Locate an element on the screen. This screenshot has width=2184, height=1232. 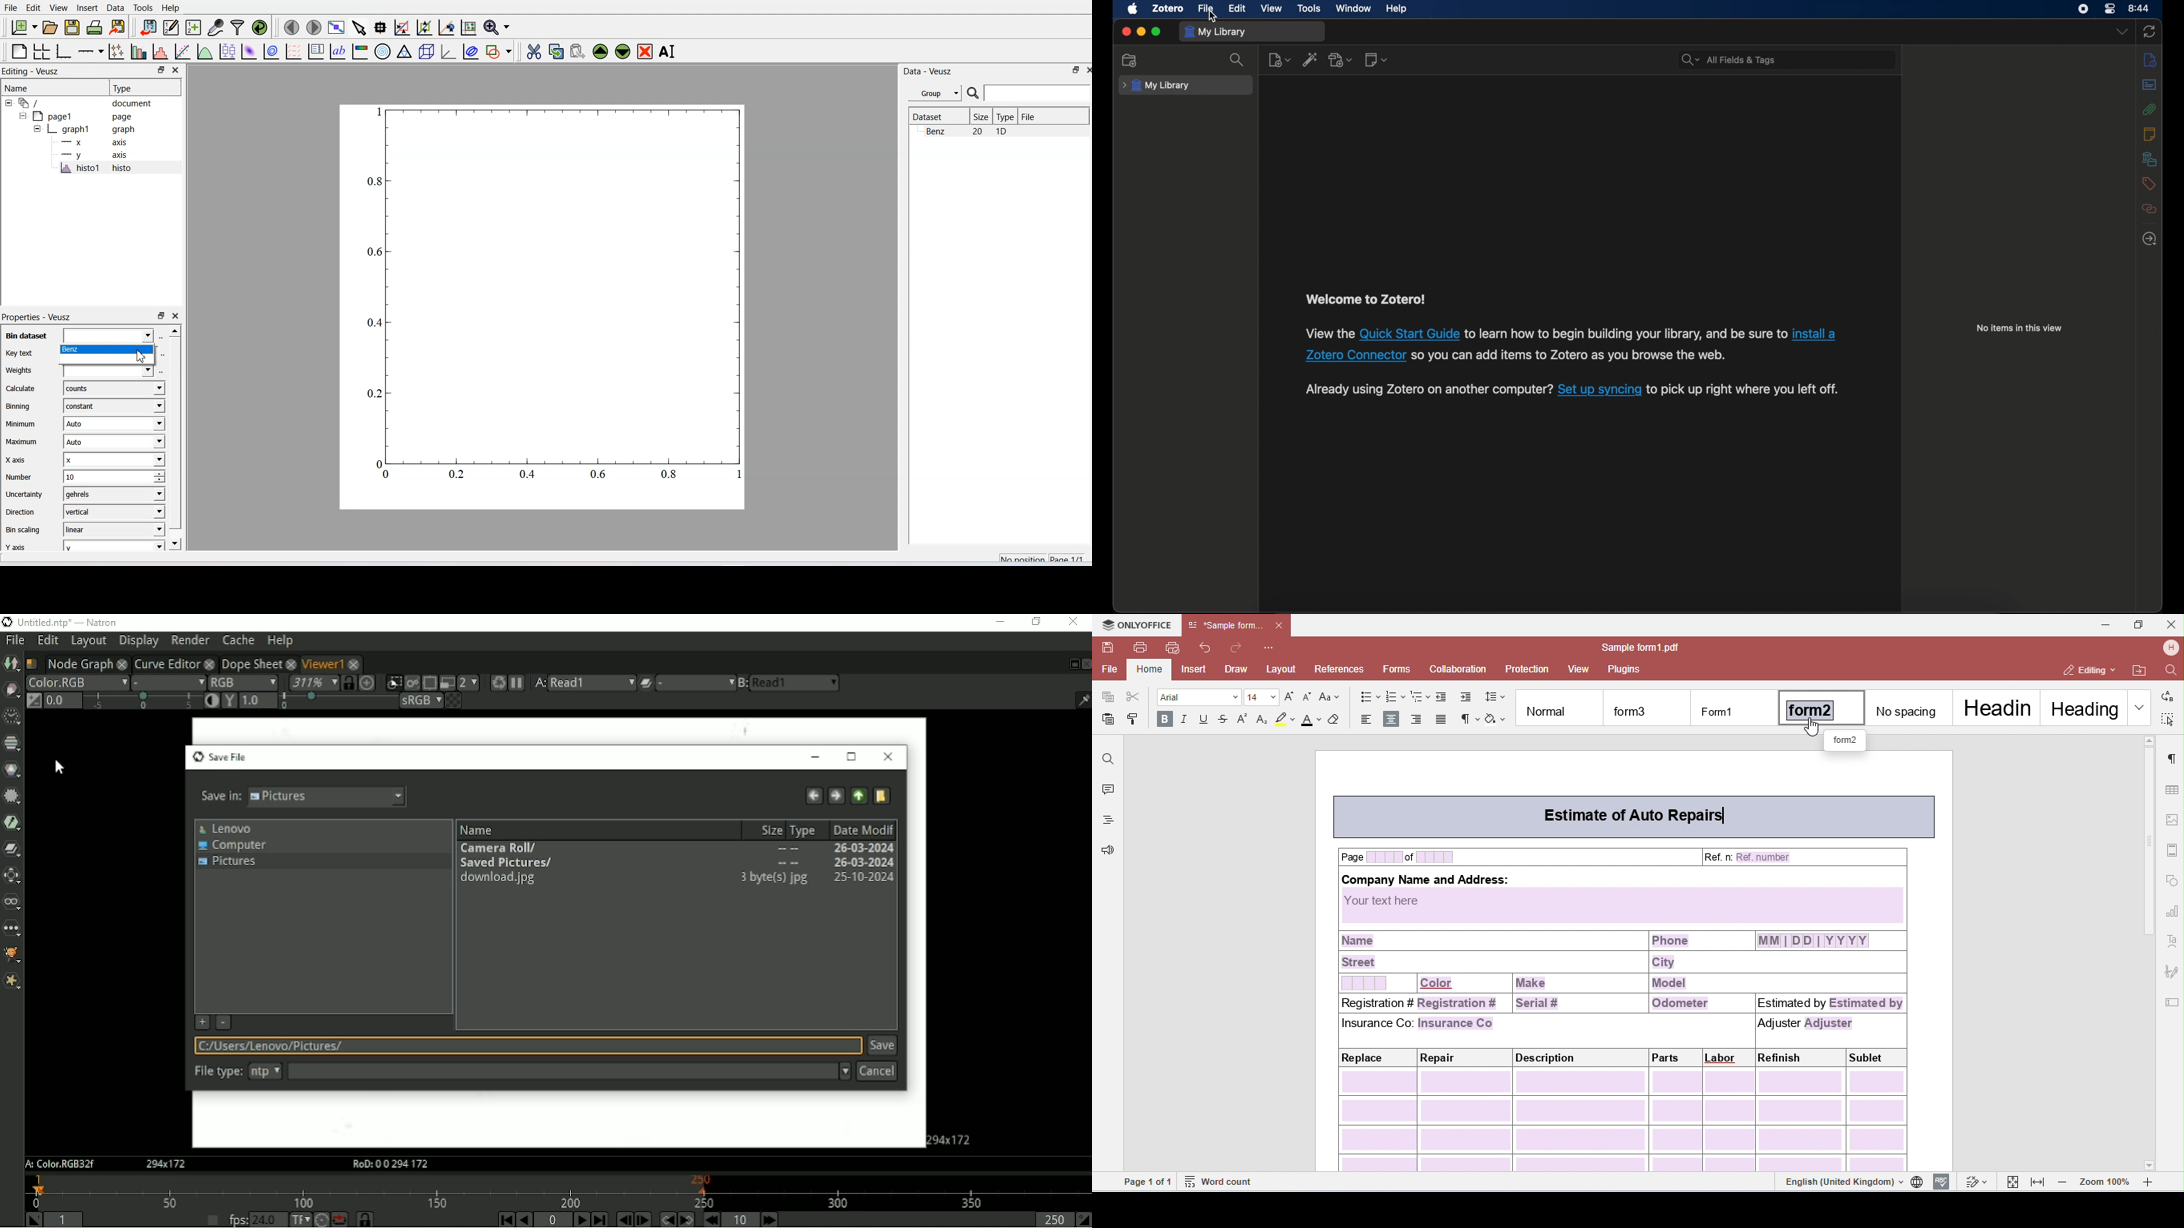
Lenovo is located at coordinates (225, 829).